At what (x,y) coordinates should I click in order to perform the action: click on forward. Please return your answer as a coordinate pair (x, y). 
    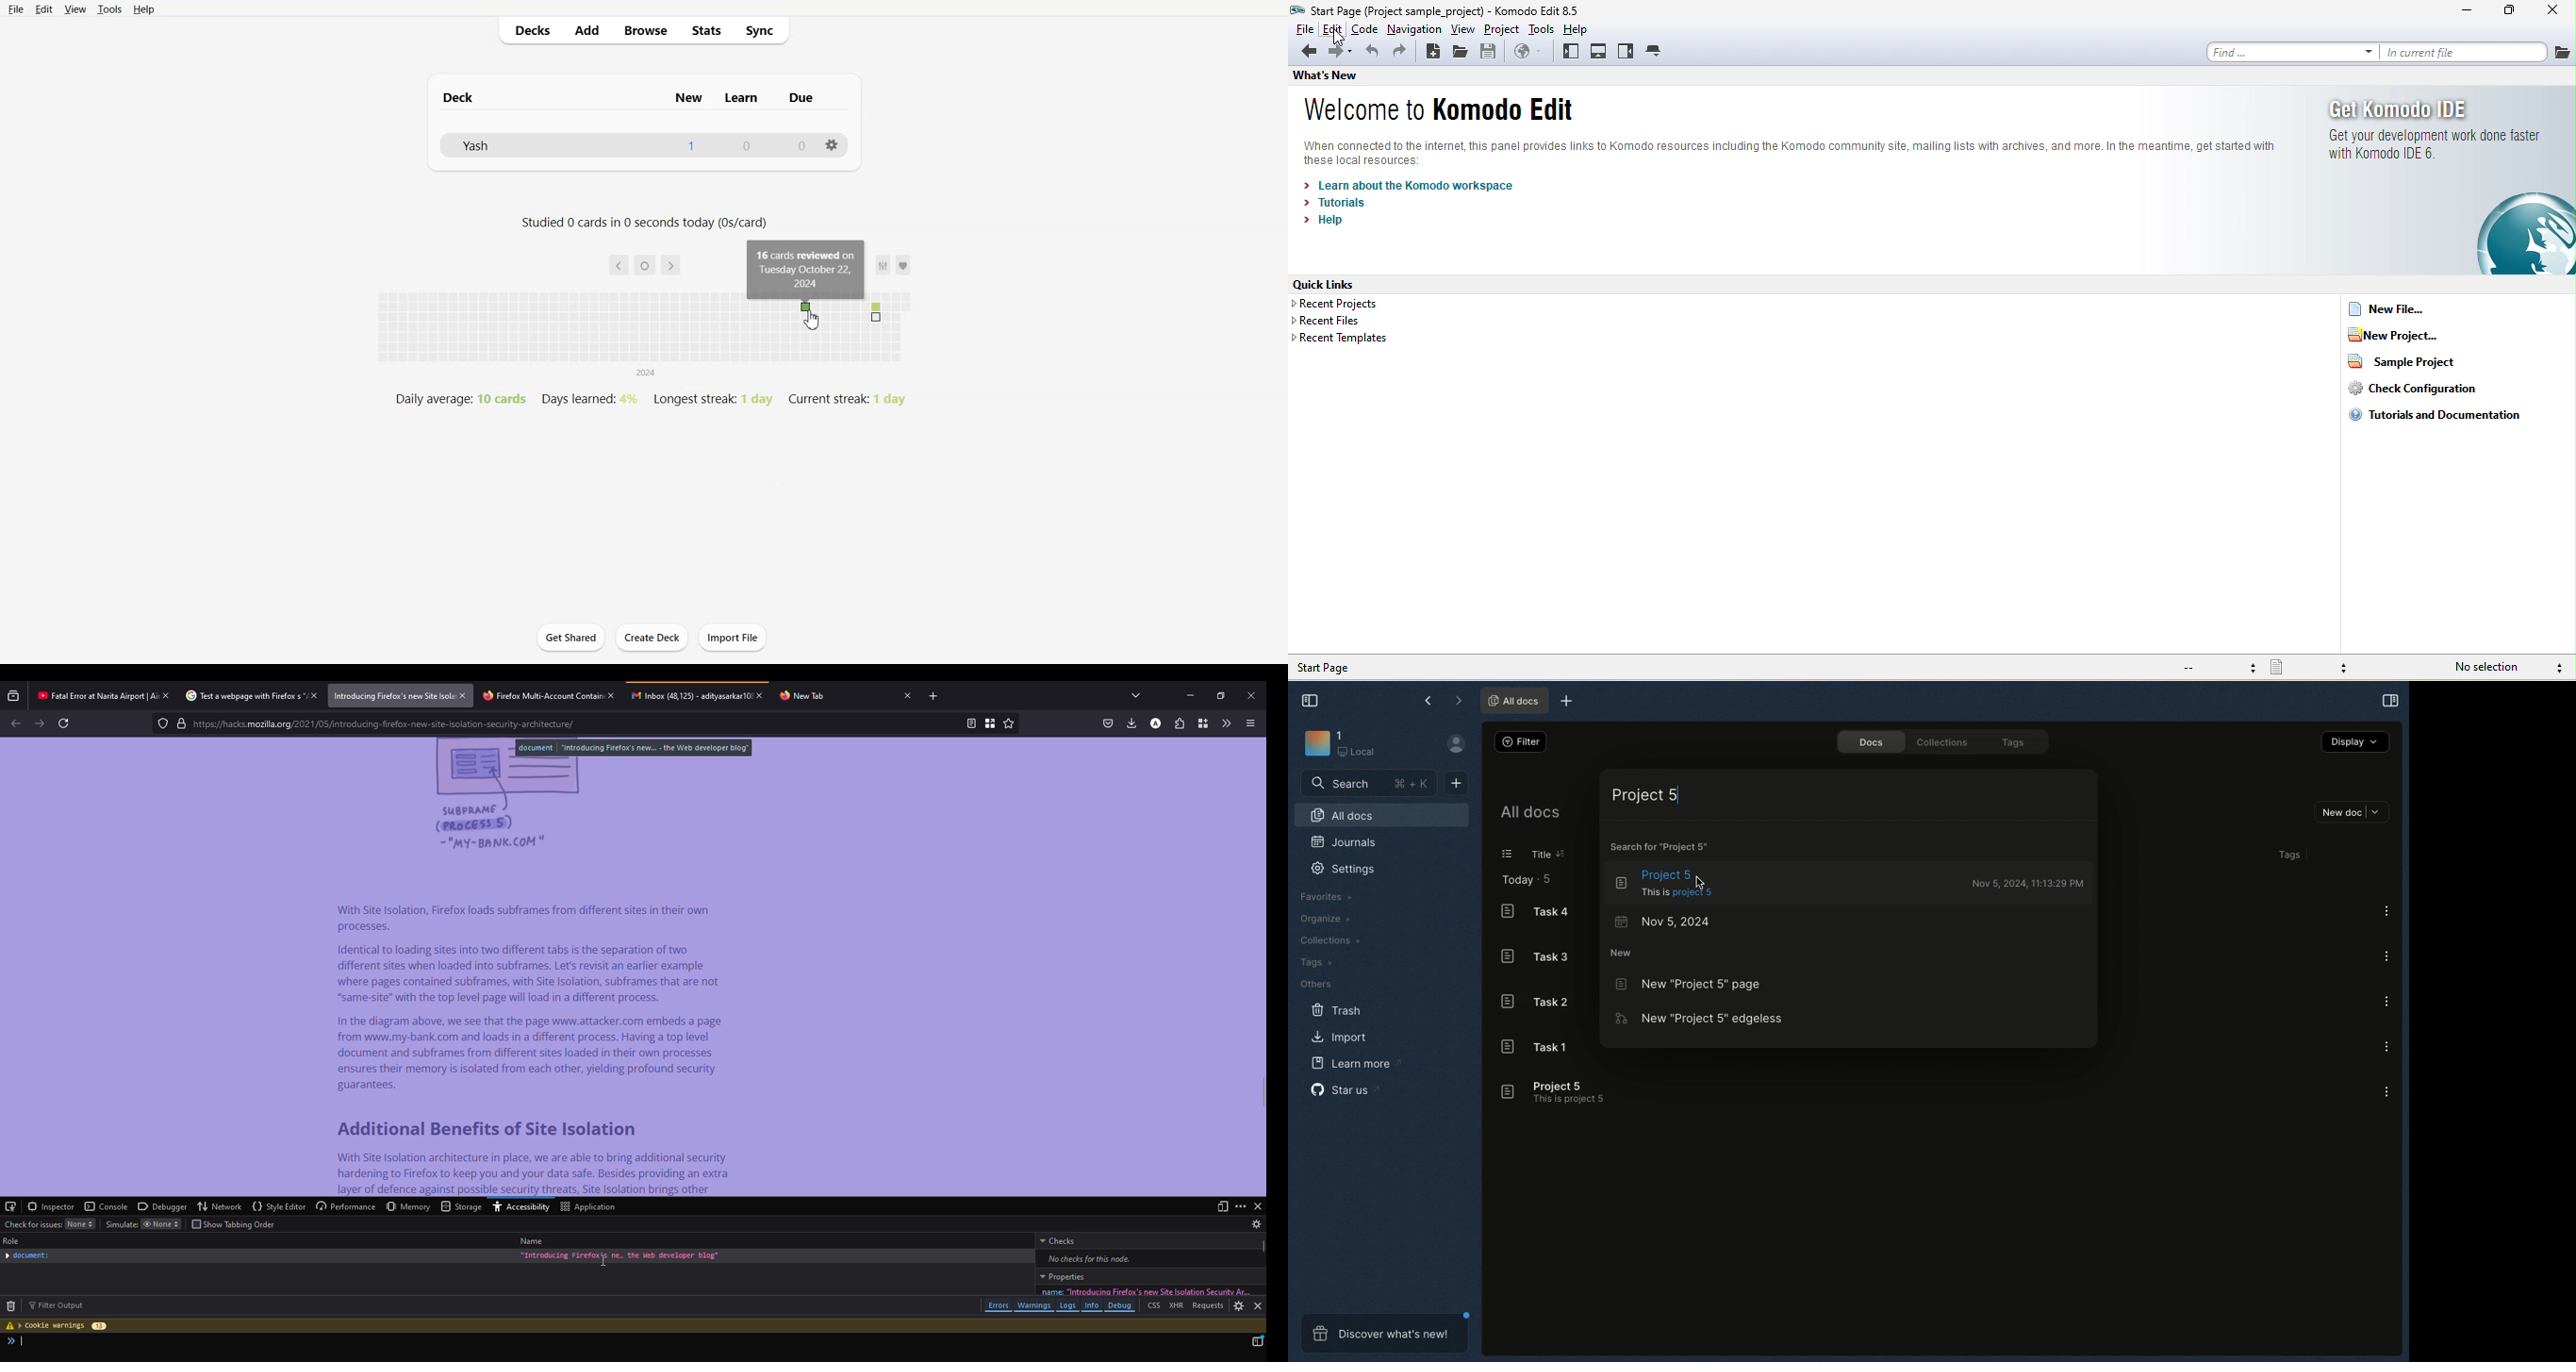
    Looking at the image, I should click on (671, 265).